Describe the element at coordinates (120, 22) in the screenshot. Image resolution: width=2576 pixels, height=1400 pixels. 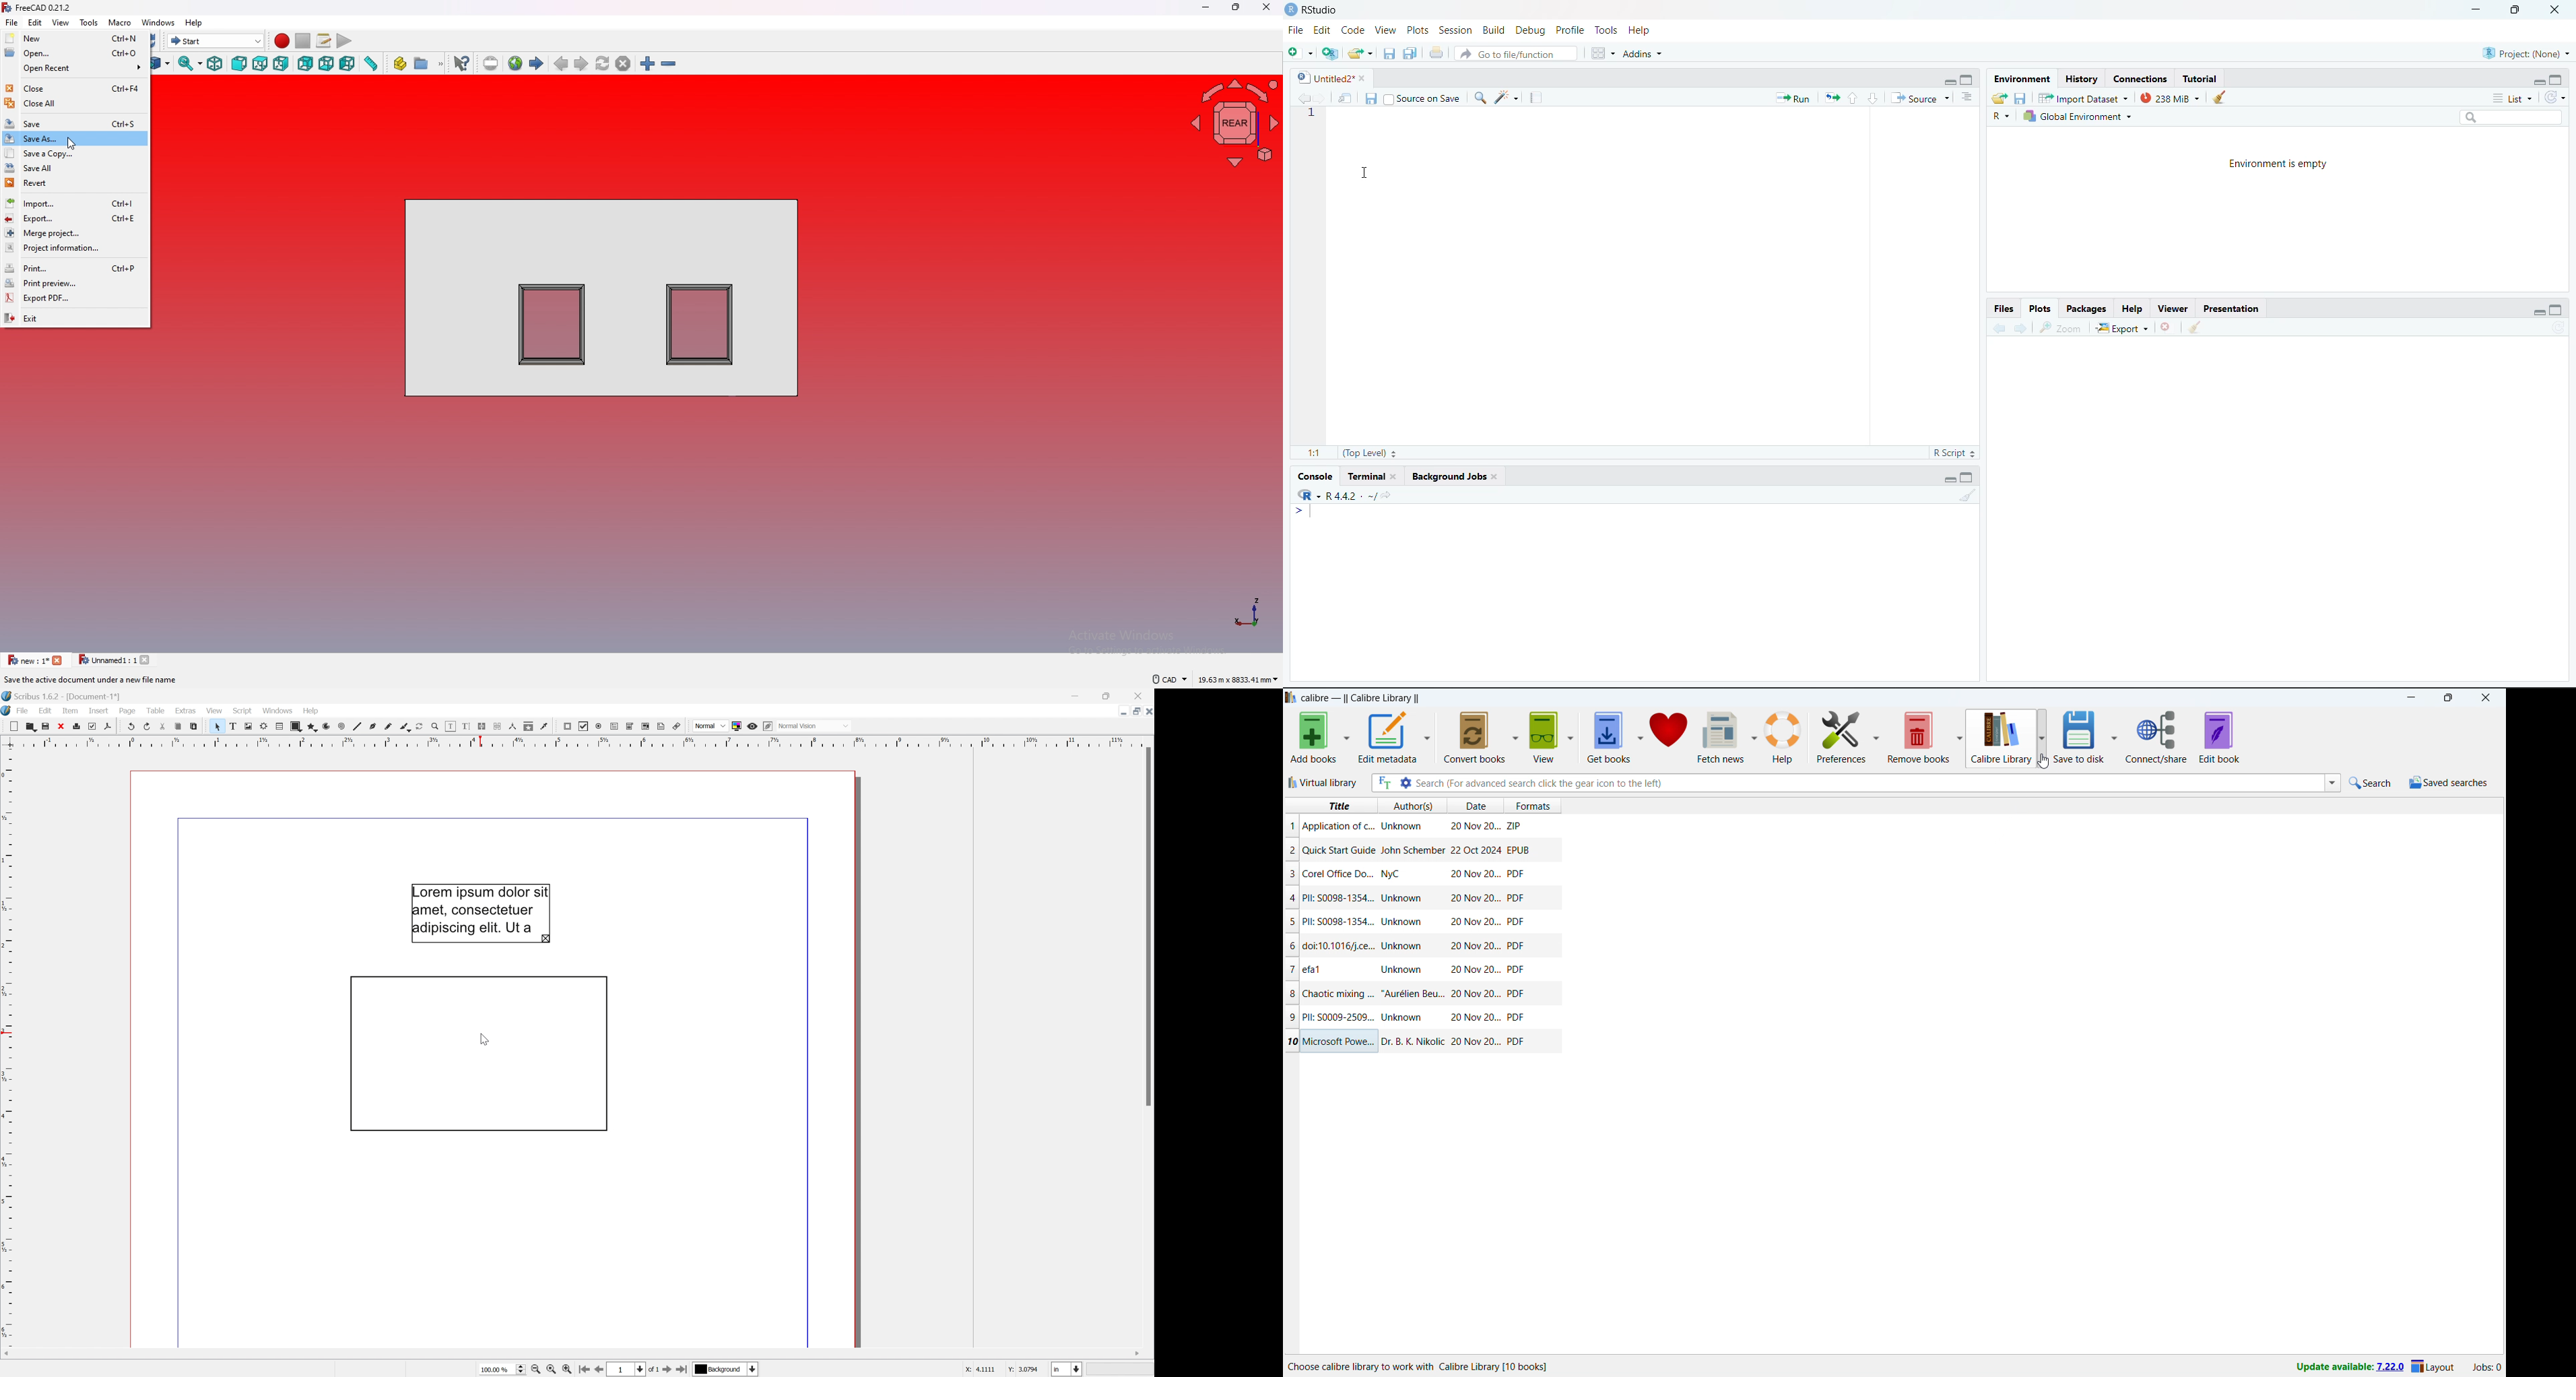
I see `macro` at that location.